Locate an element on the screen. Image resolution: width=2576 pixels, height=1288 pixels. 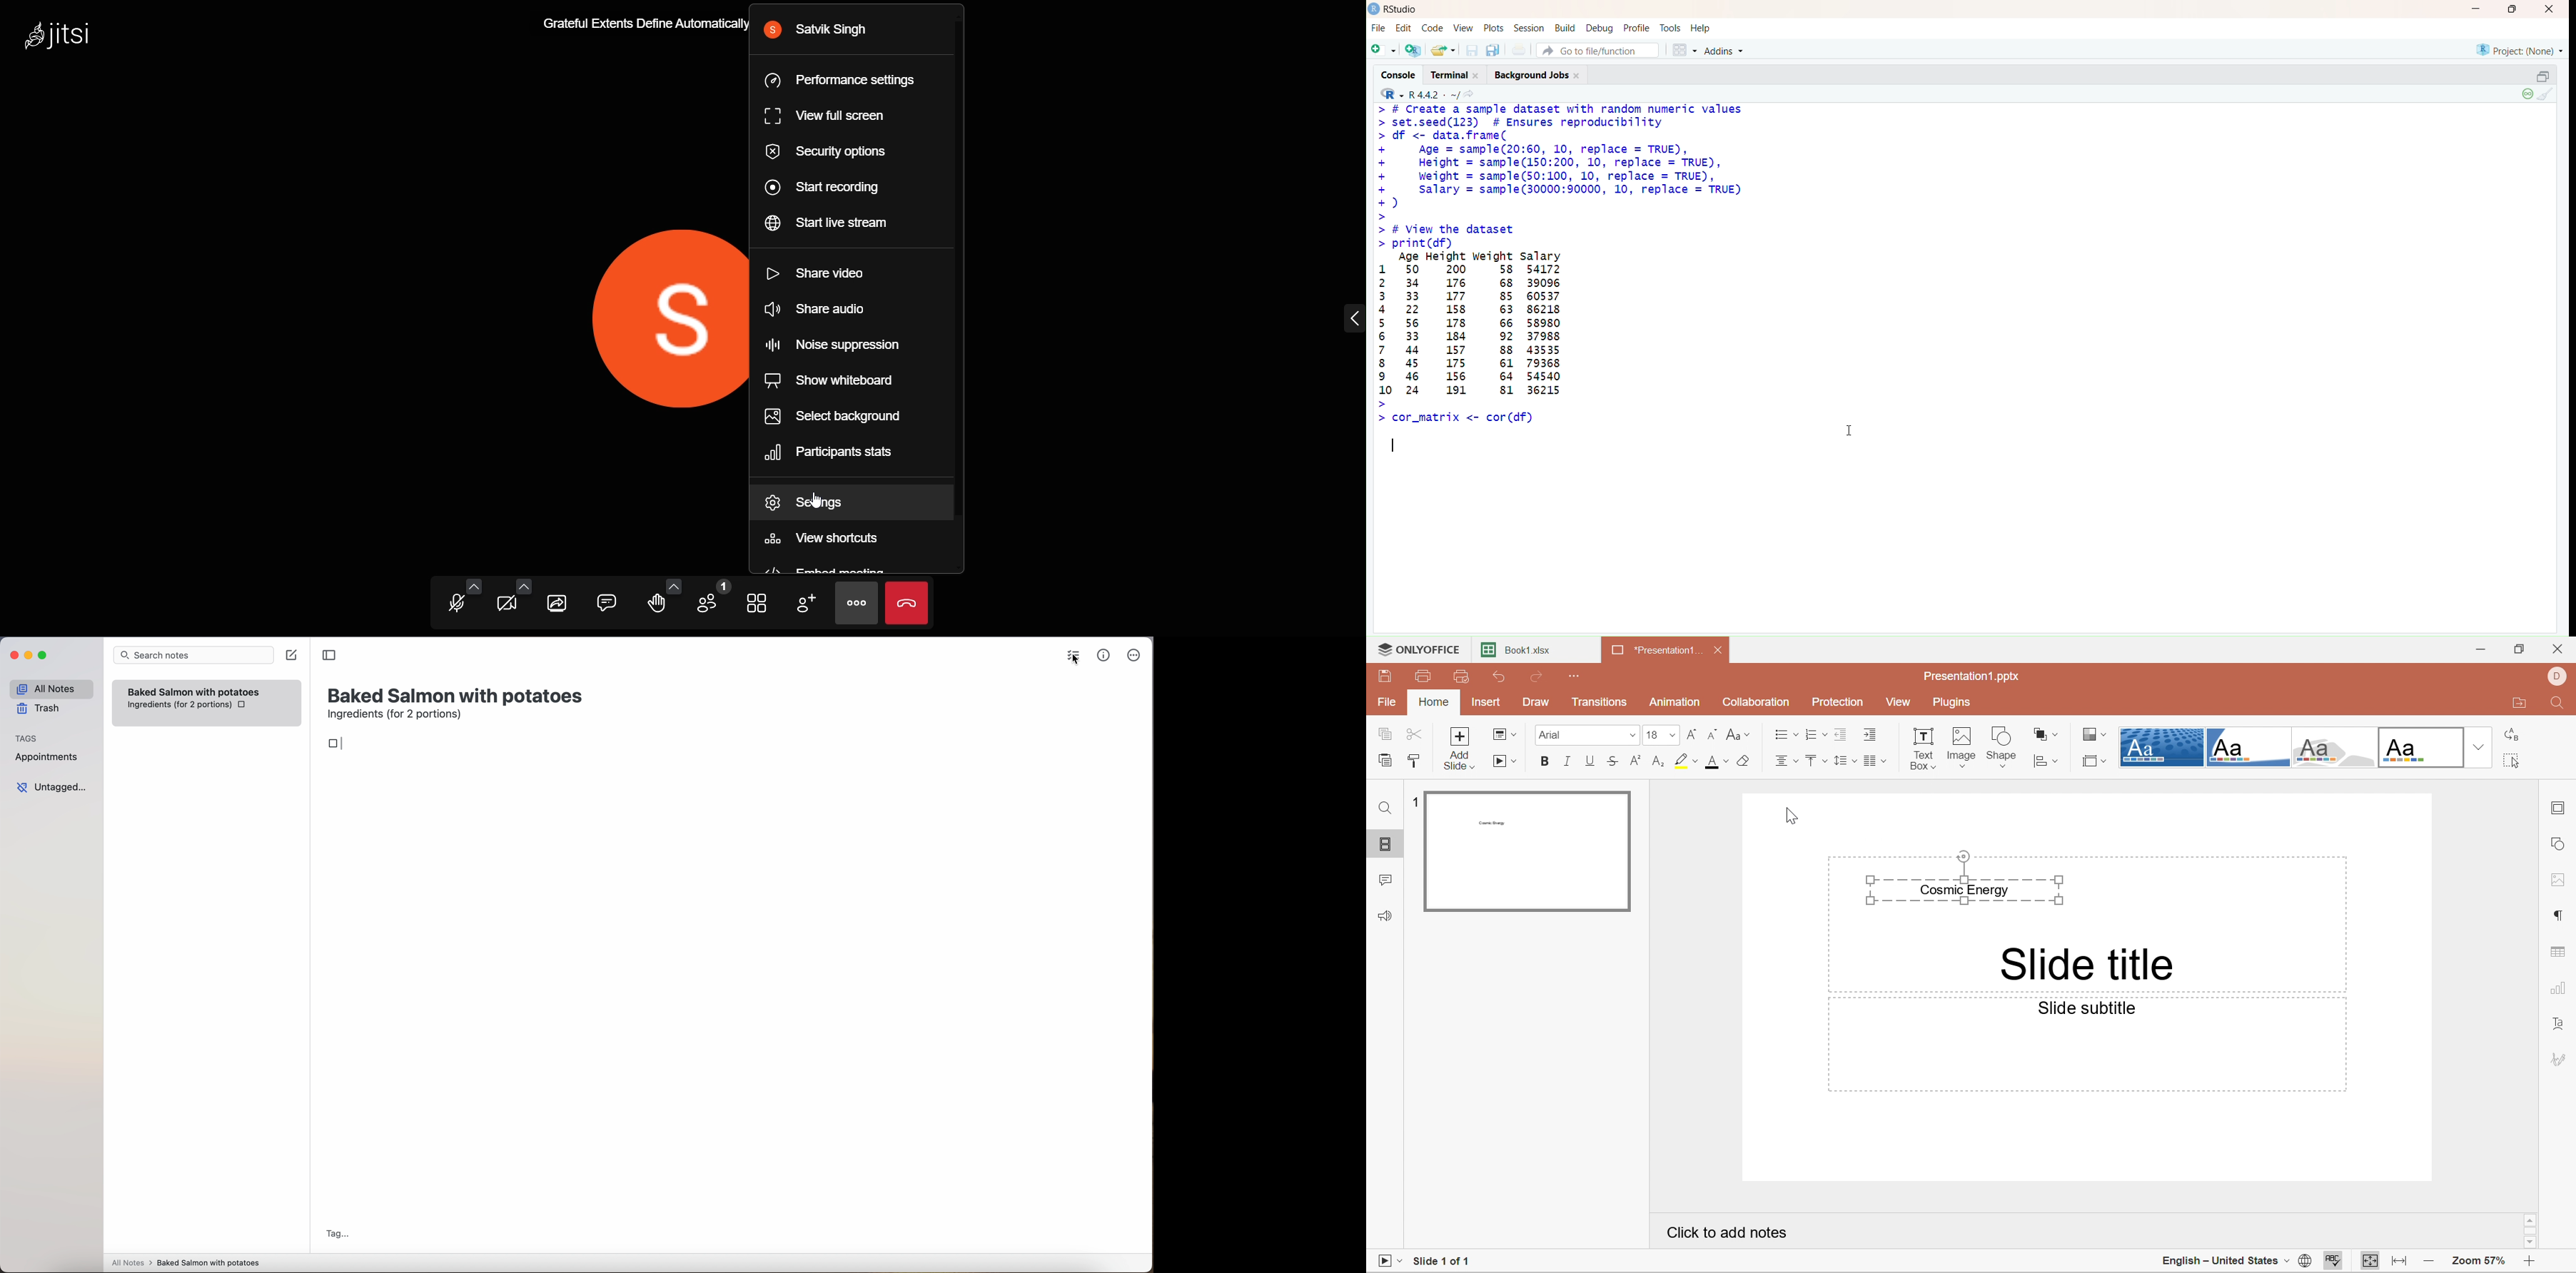
Font color is located at coordinates (1719, 762).